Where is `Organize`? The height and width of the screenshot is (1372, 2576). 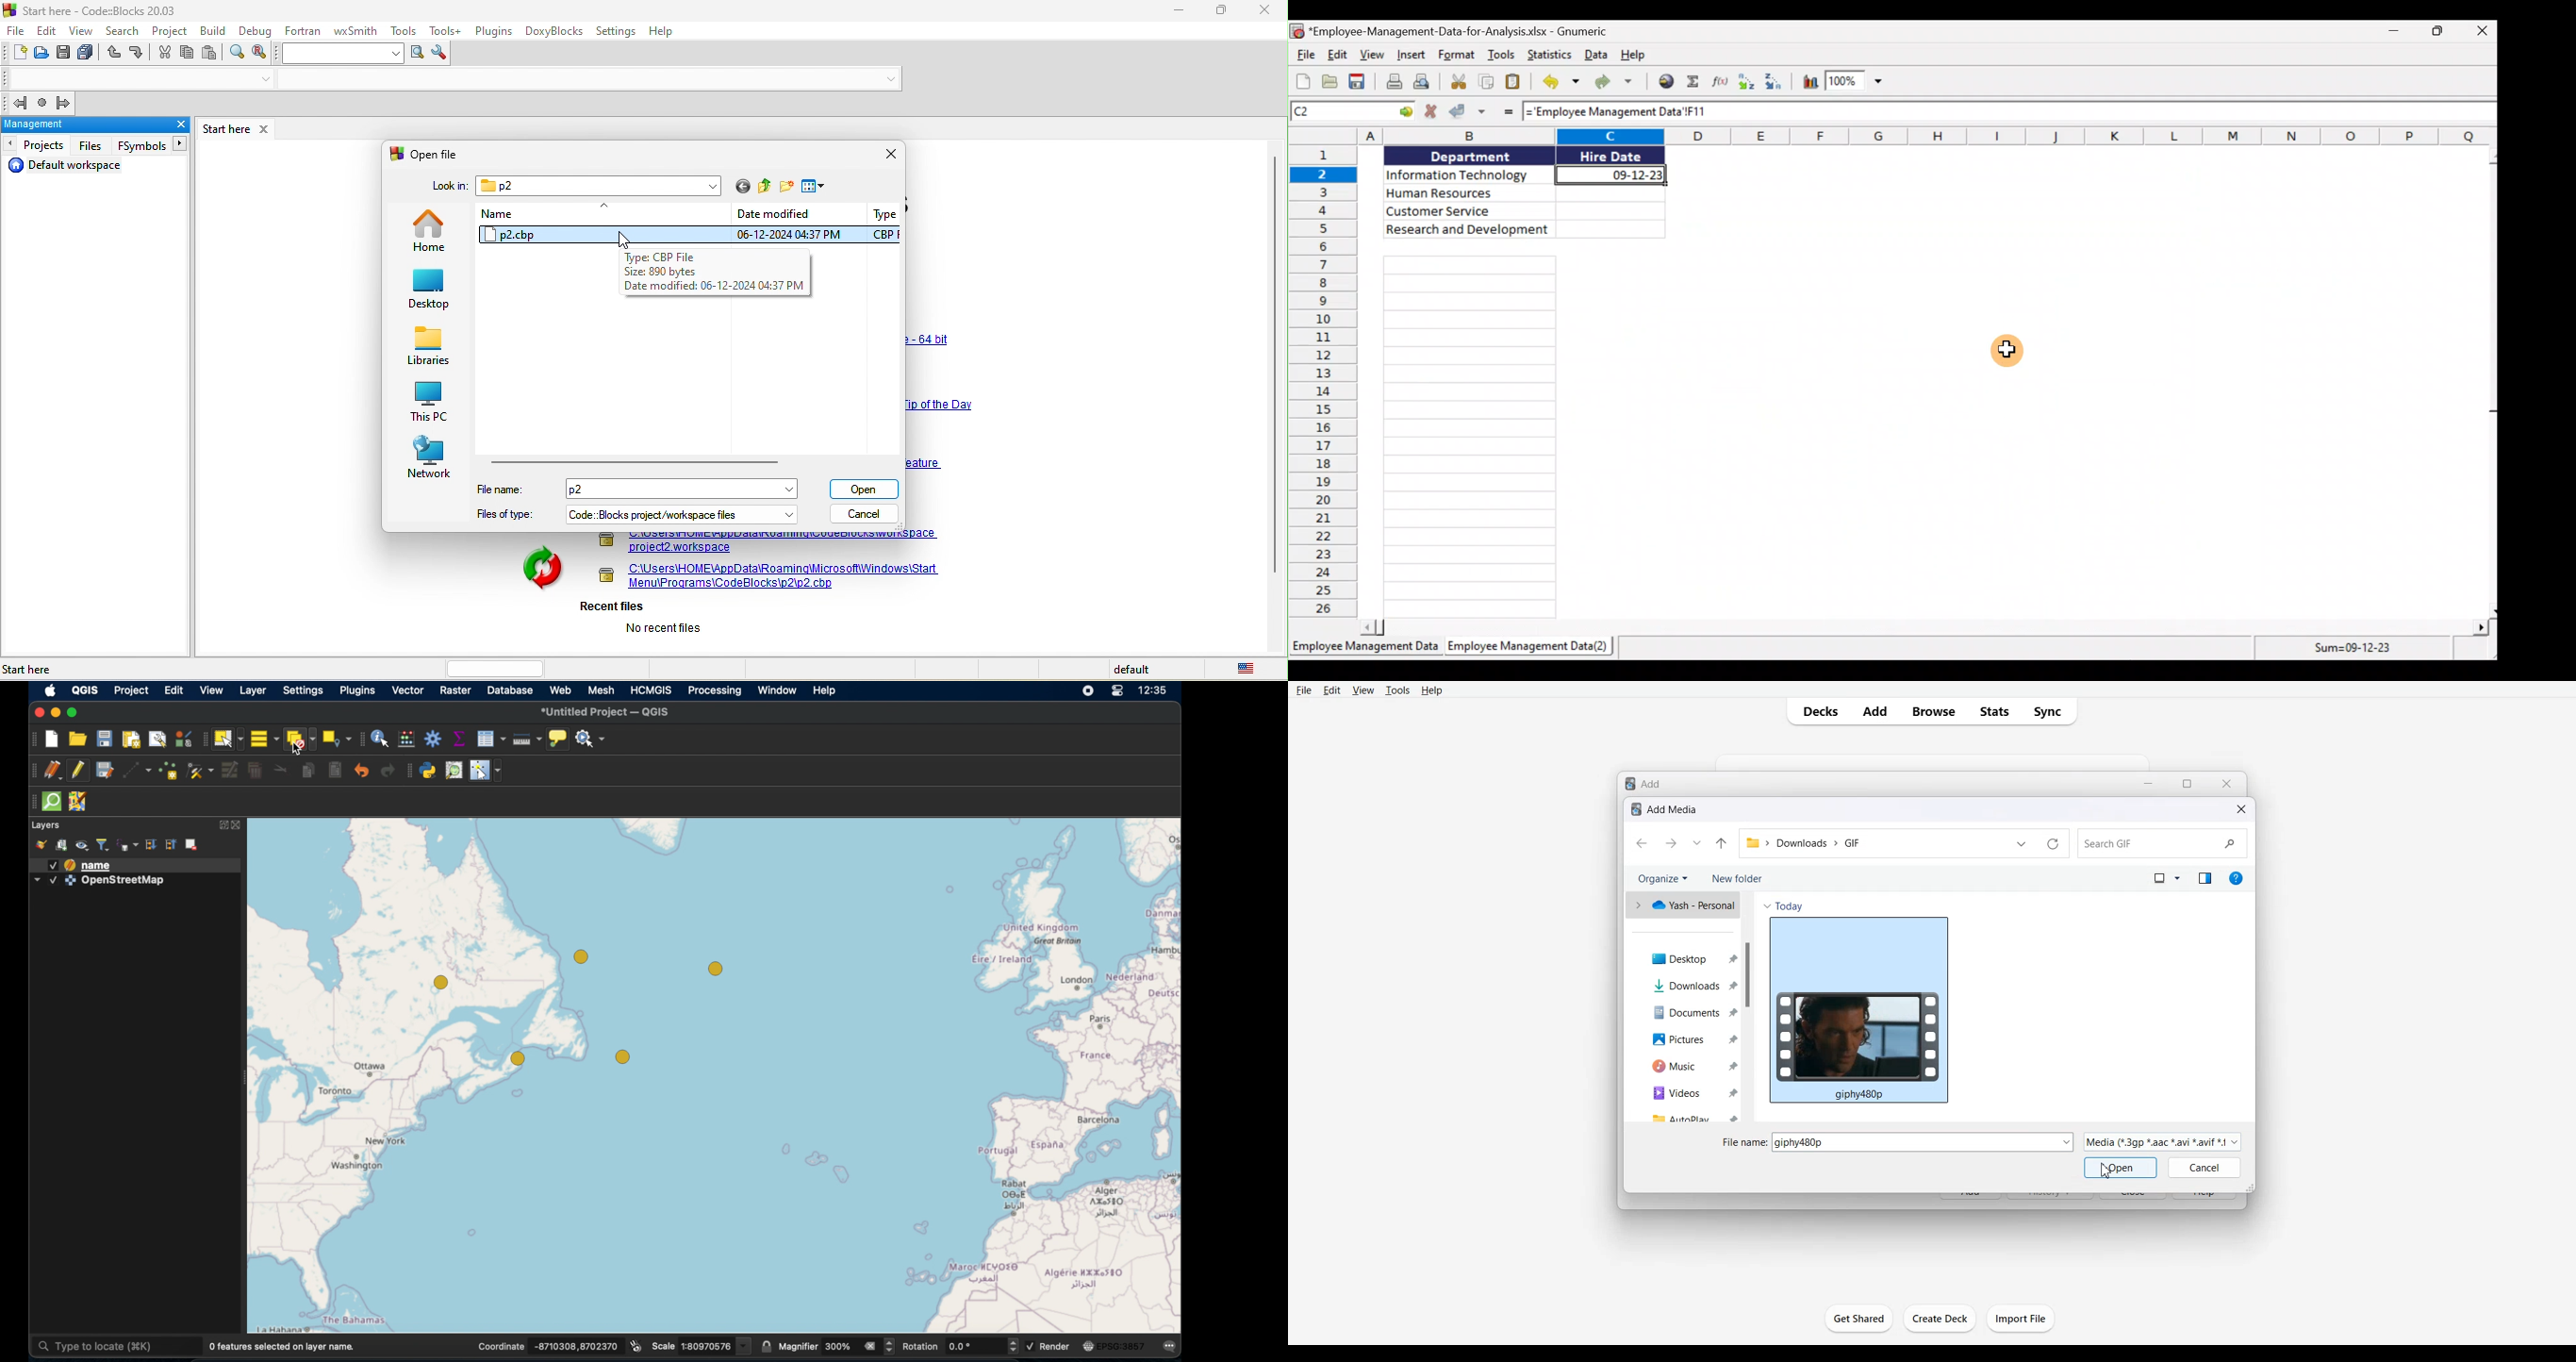 Organize is located at coordinates (1660, 879).